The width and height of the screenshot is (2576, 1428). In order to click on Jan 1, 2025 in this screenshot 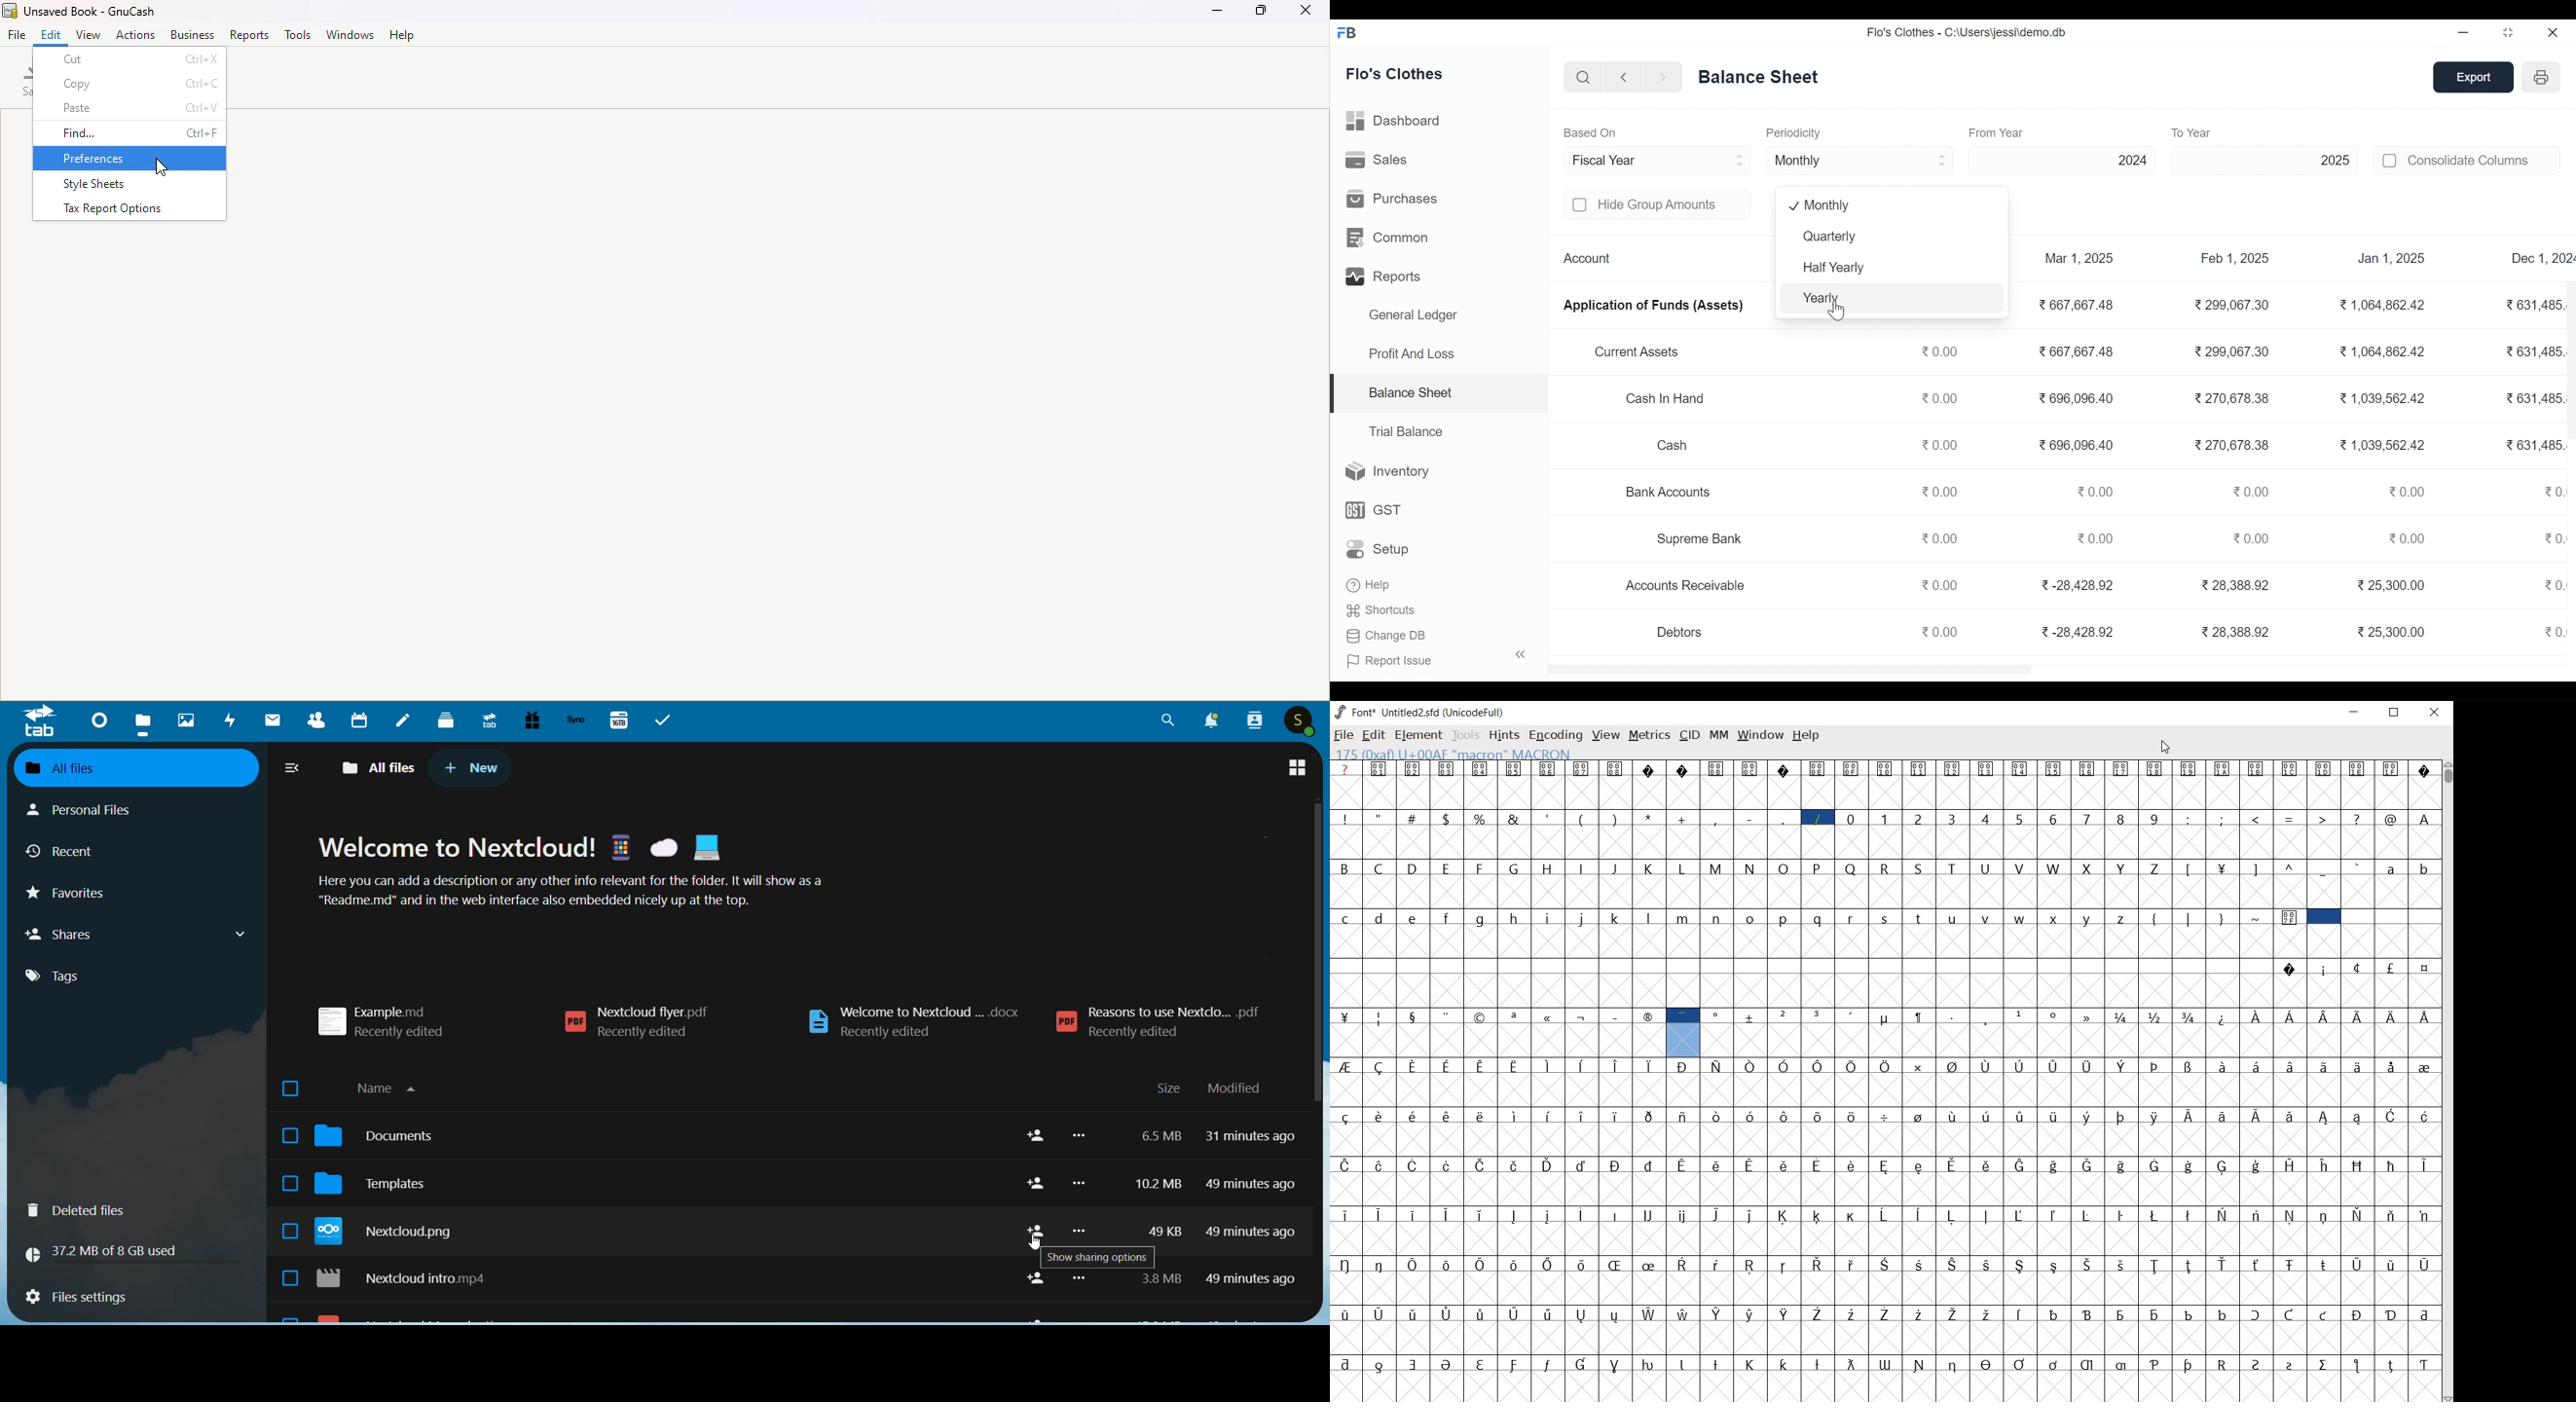, I will do `click(2392, 260)`.